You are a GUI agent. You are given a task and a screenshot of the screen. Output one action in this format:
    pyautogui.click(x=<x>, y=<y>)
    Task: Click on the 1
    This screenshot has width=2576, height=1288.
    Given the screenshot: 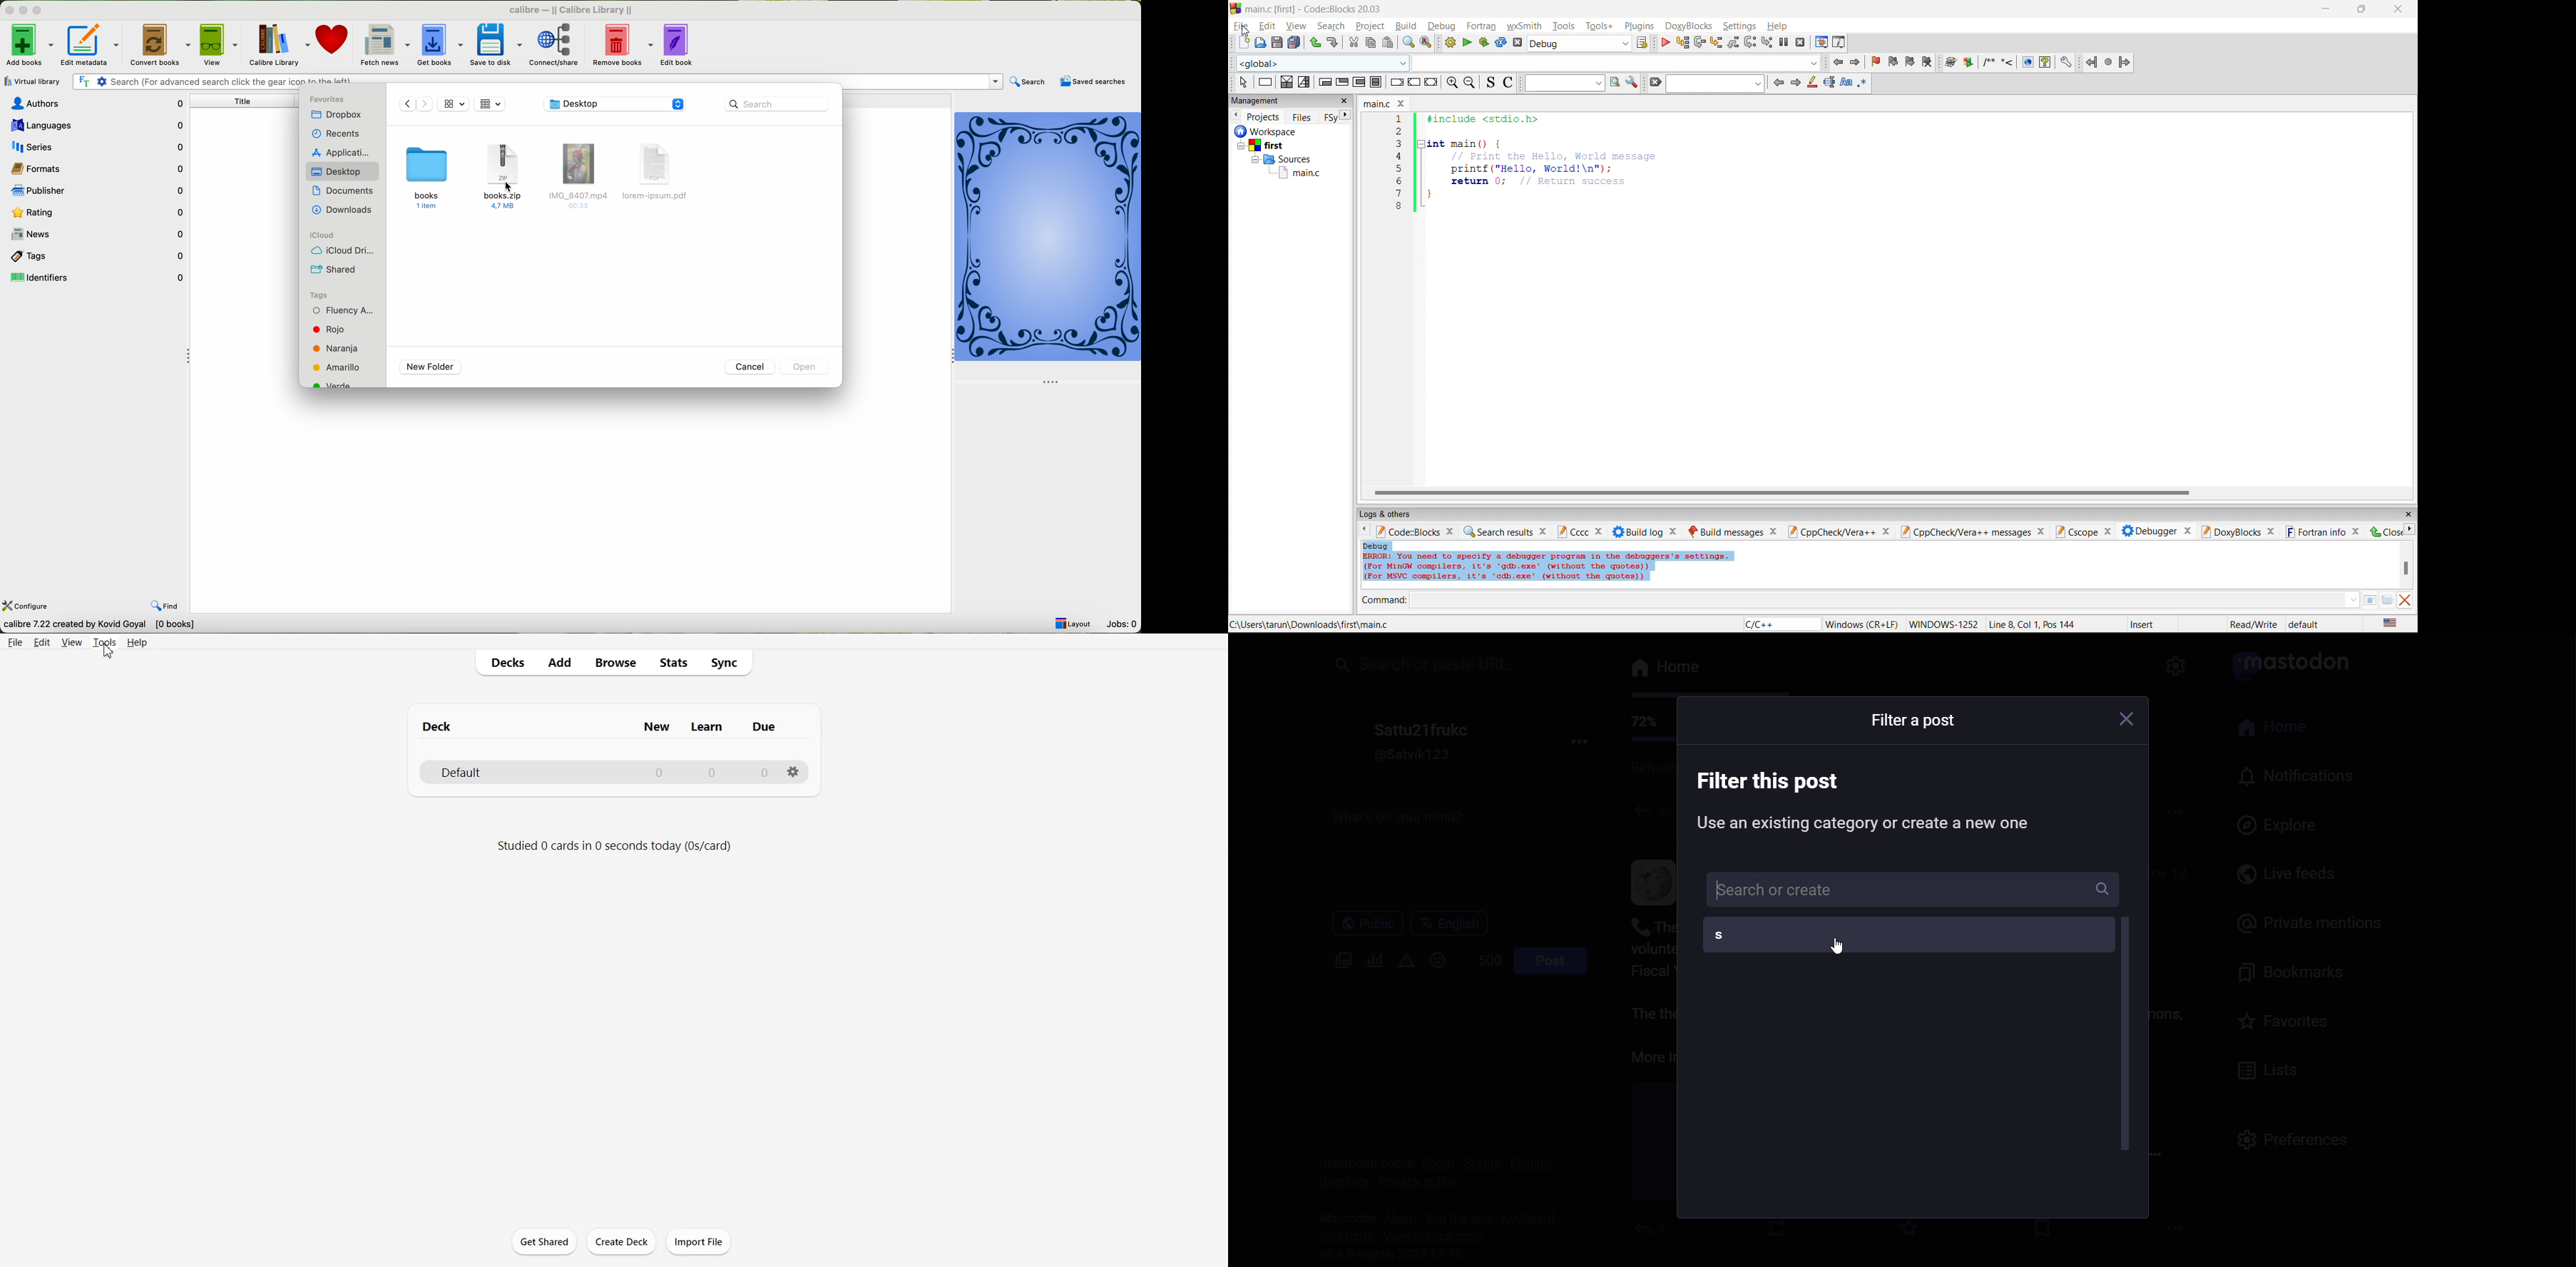 What is the action you would take?
    pyautogui.click(x=1400, y=119)
    